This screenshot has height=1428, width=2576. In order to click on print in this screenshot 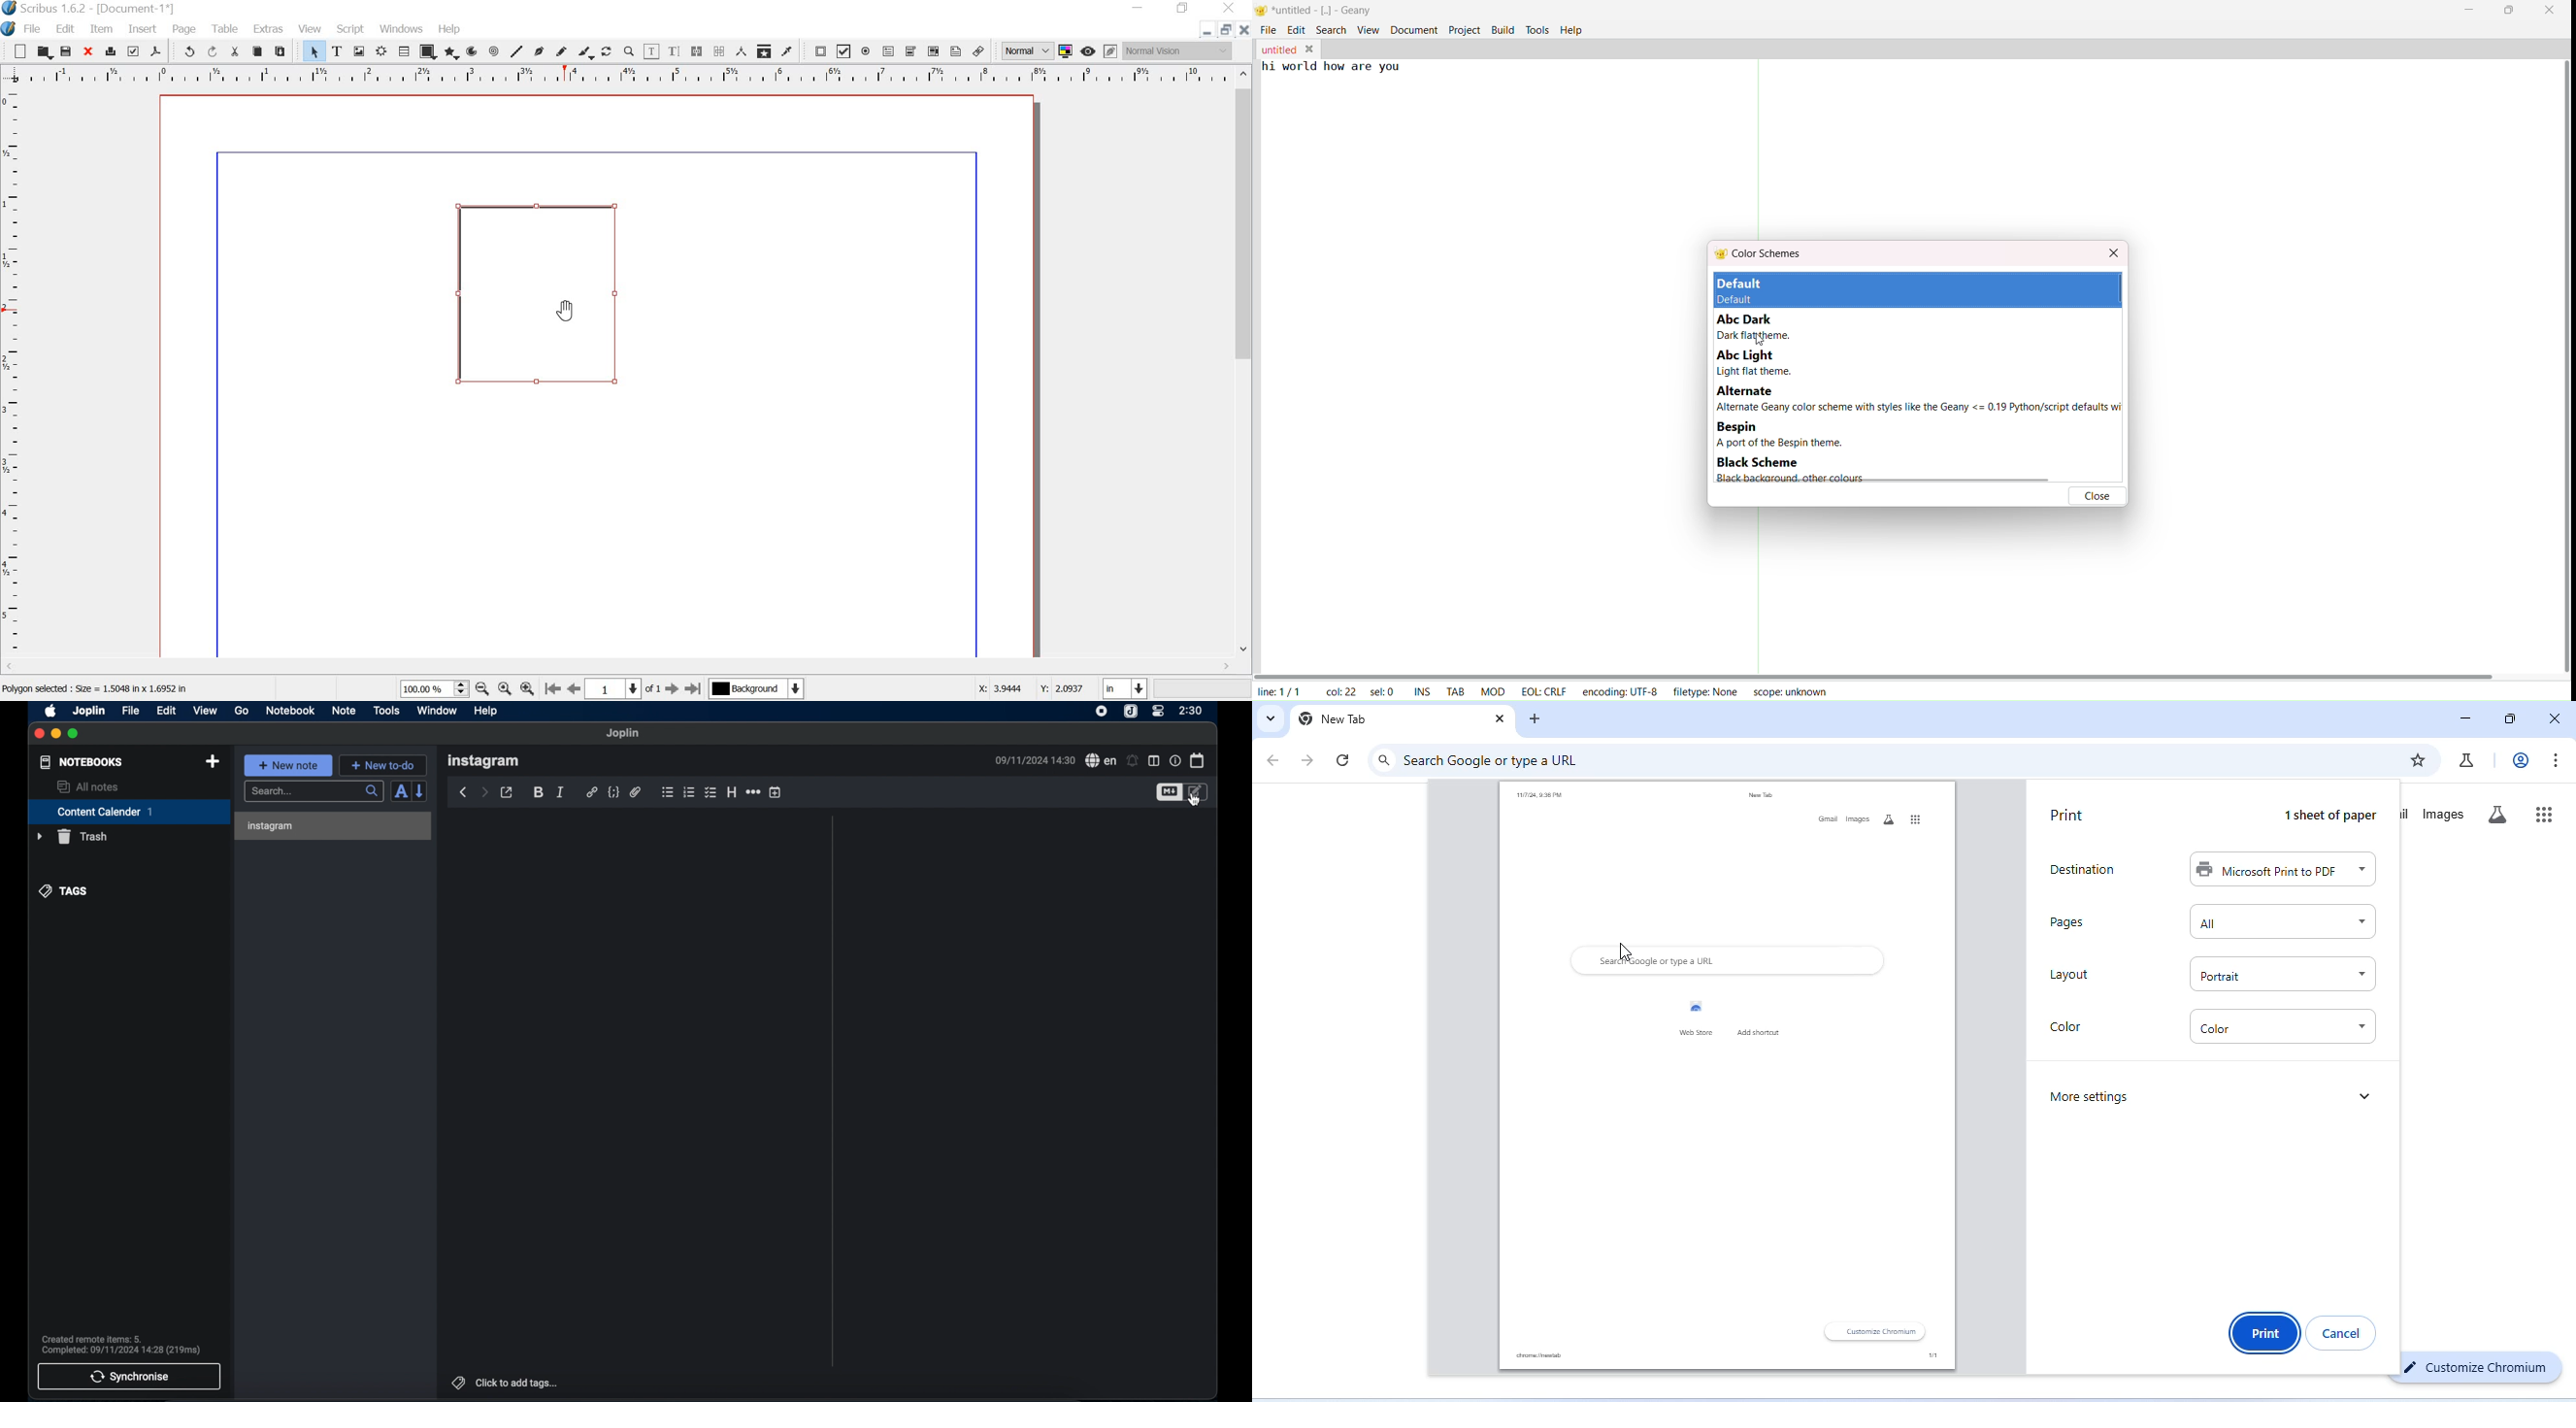, I will do `click(111, 51)`.